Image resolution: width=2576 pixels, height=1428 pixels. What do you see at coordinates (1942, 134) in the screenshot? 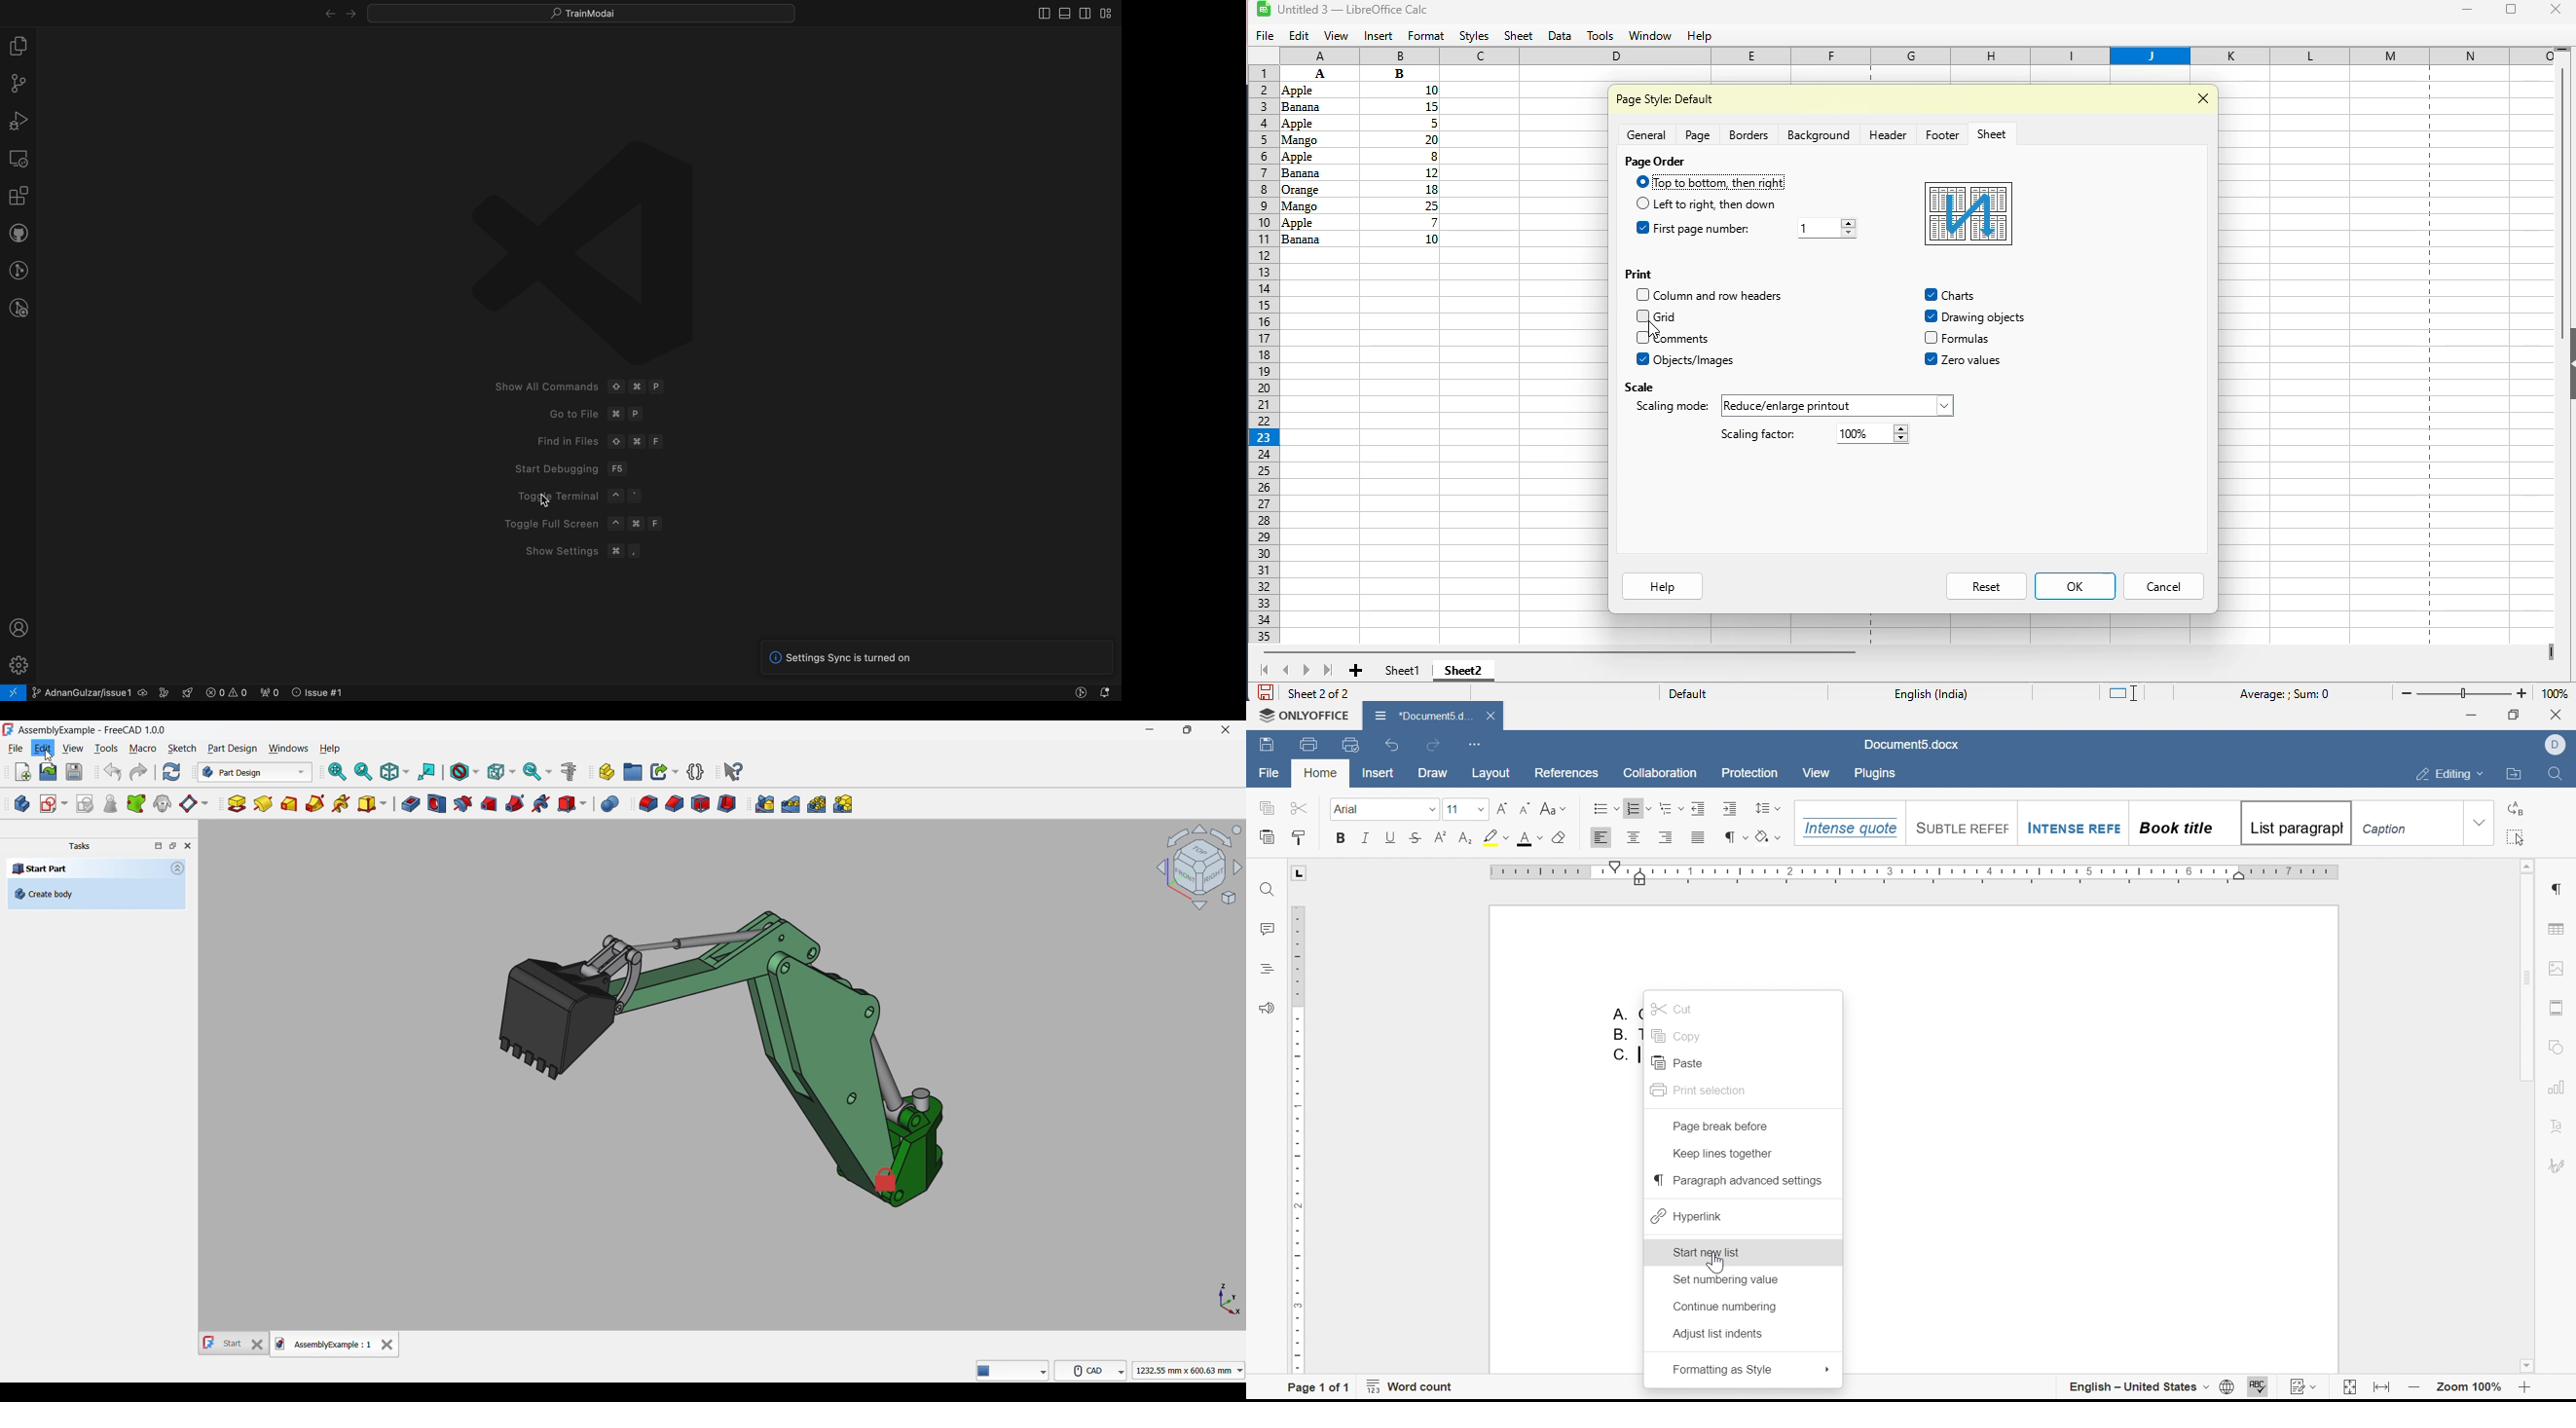
I see `footer` at bounding box center [1942, 134].